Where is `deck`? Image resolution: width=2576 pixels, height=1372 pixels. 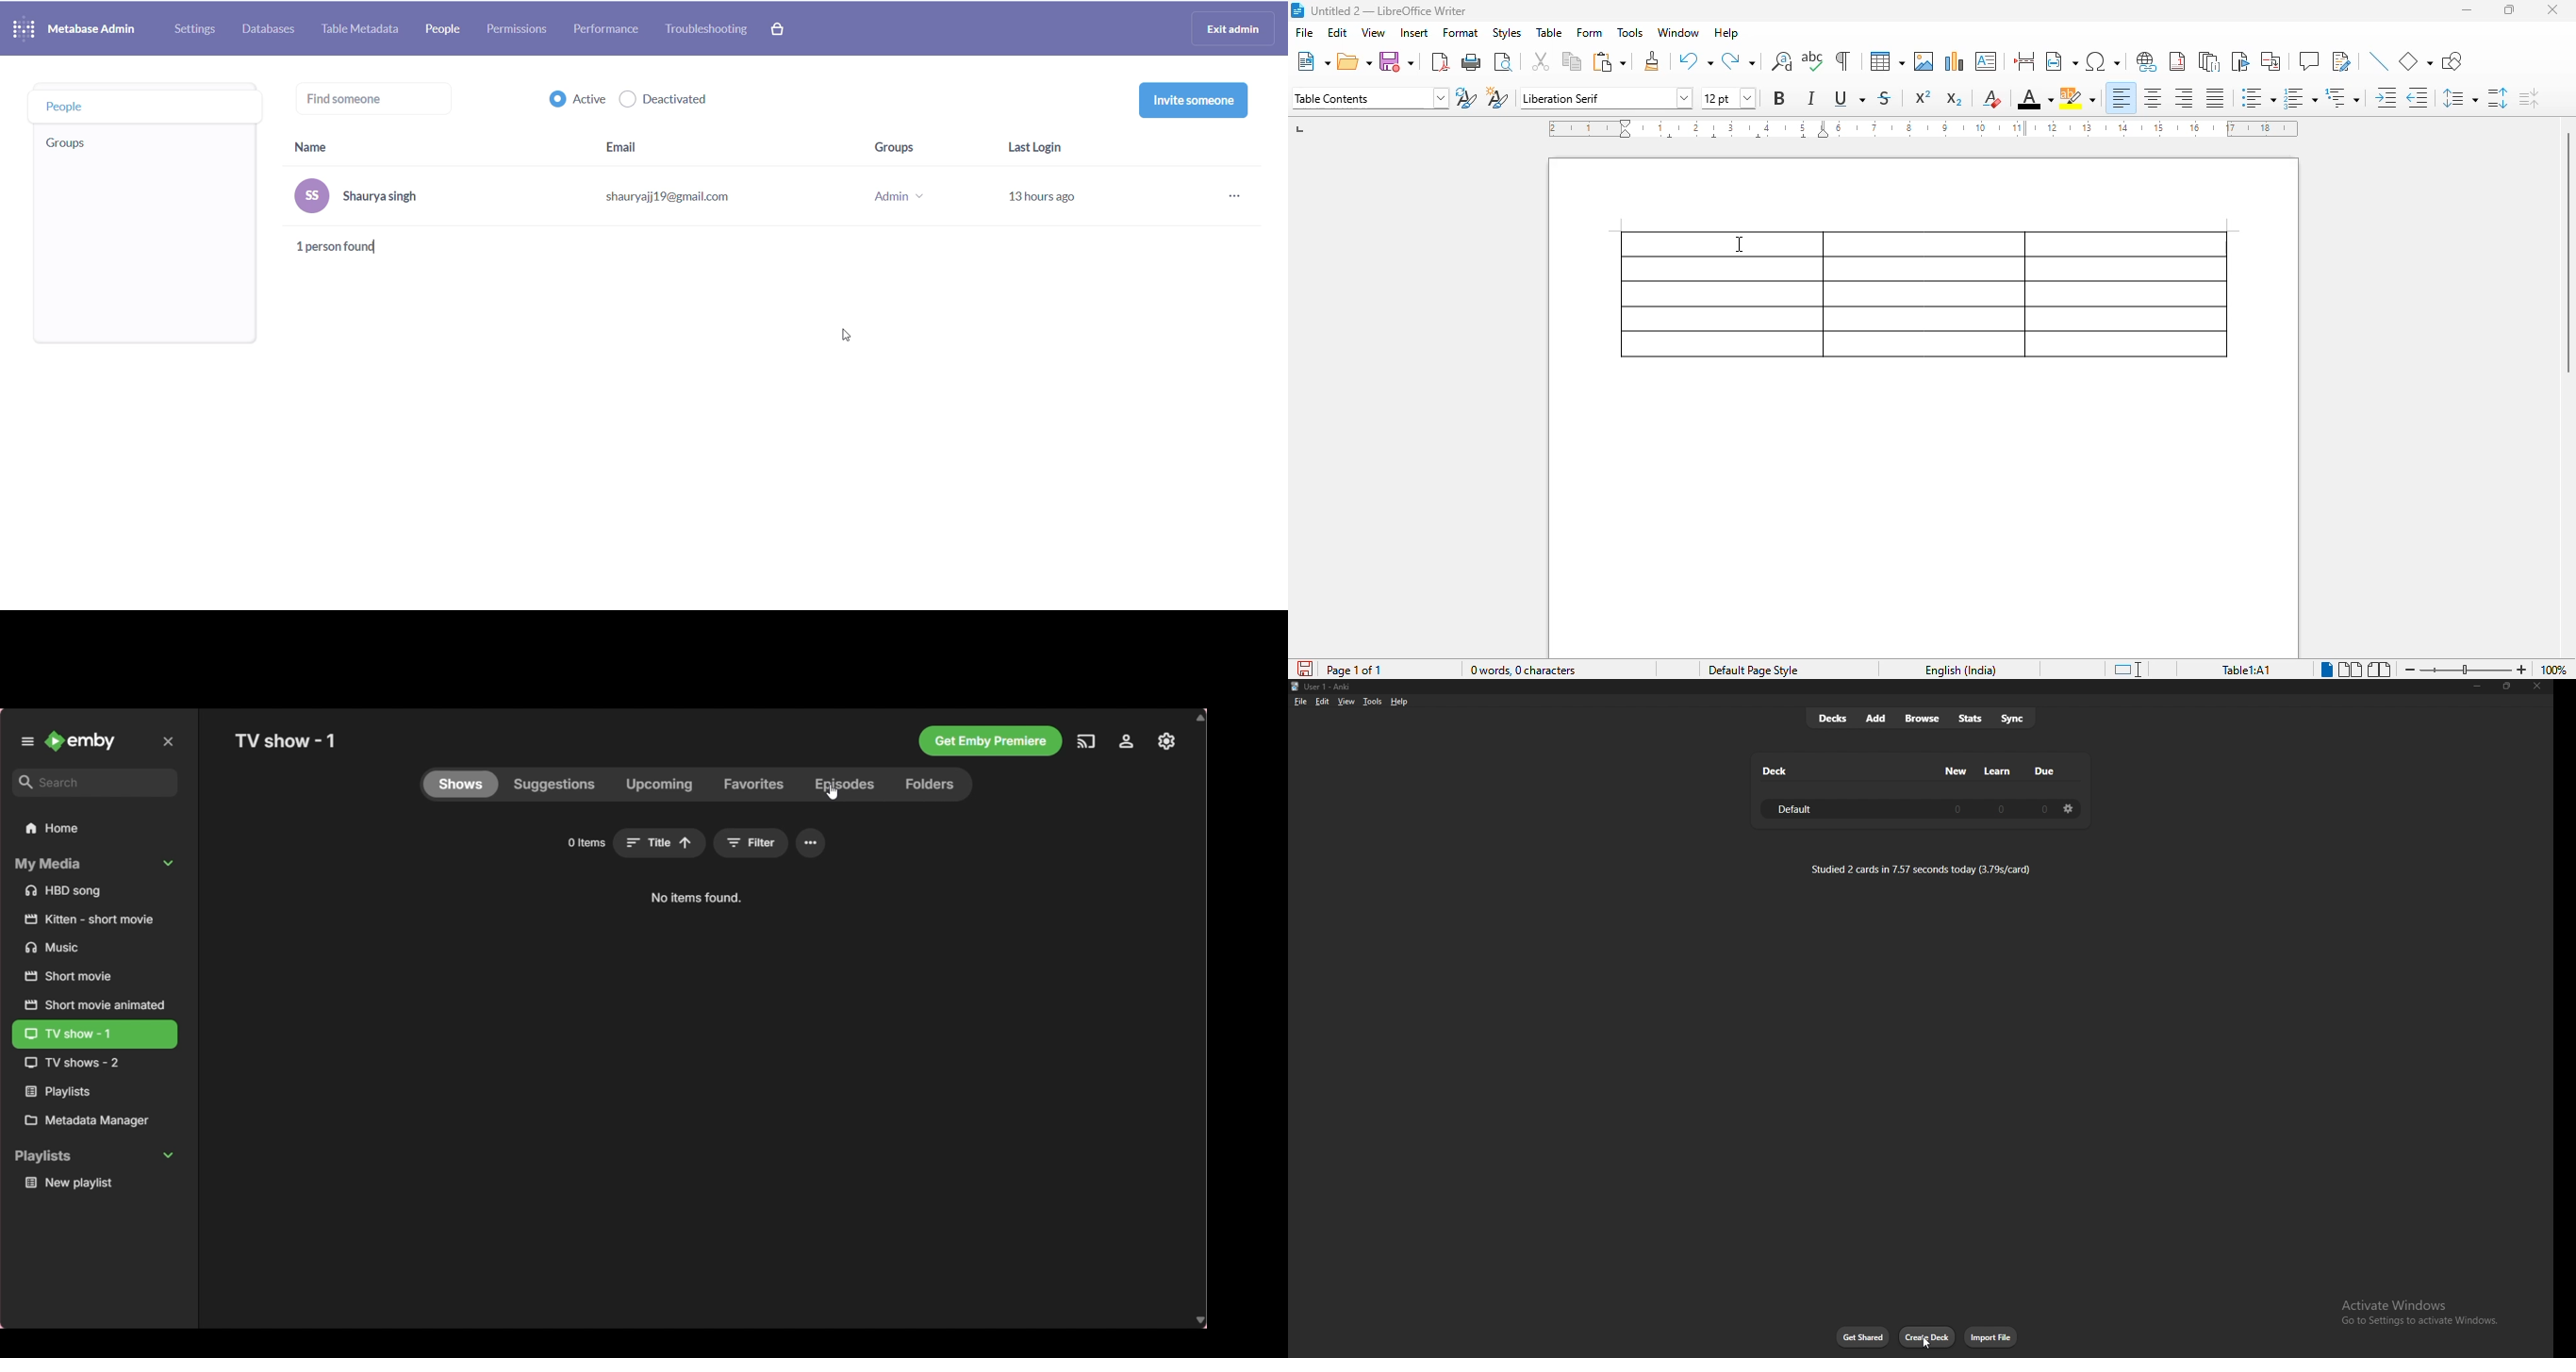 deck is located at coordinates (1776, 771).